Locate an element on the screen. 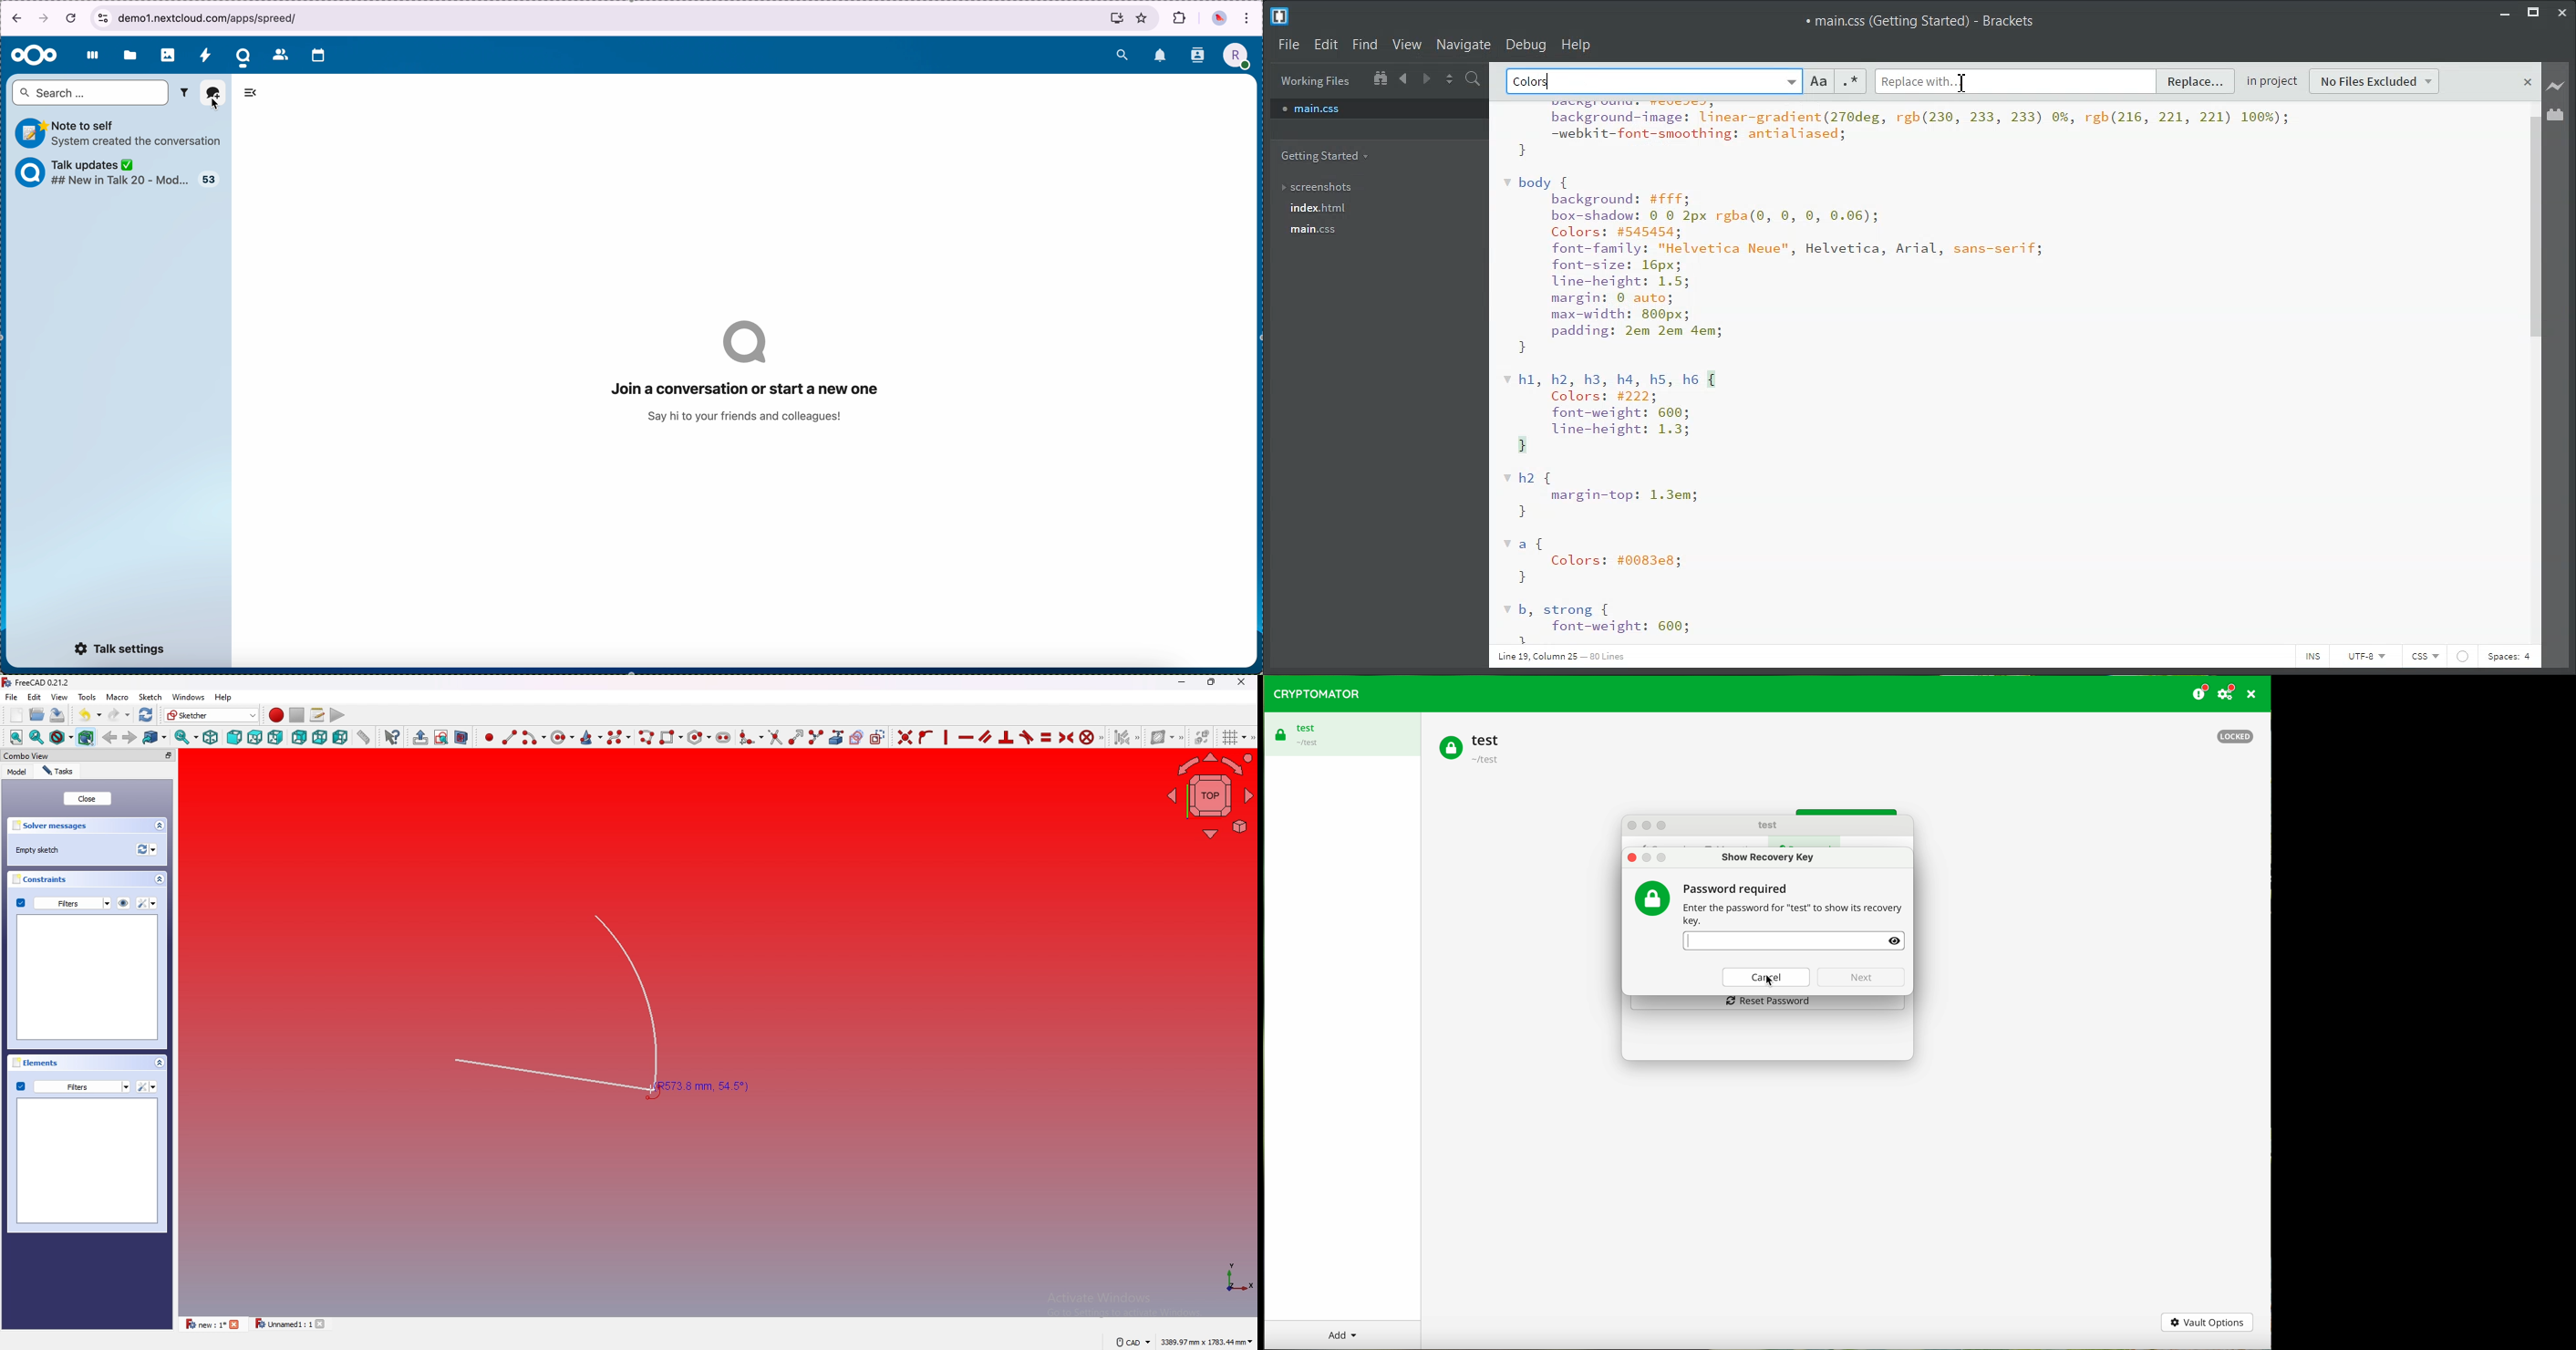 The image size is (2576, 1372). Unnamed1 : 1 is located at coordinates (282, 1324).